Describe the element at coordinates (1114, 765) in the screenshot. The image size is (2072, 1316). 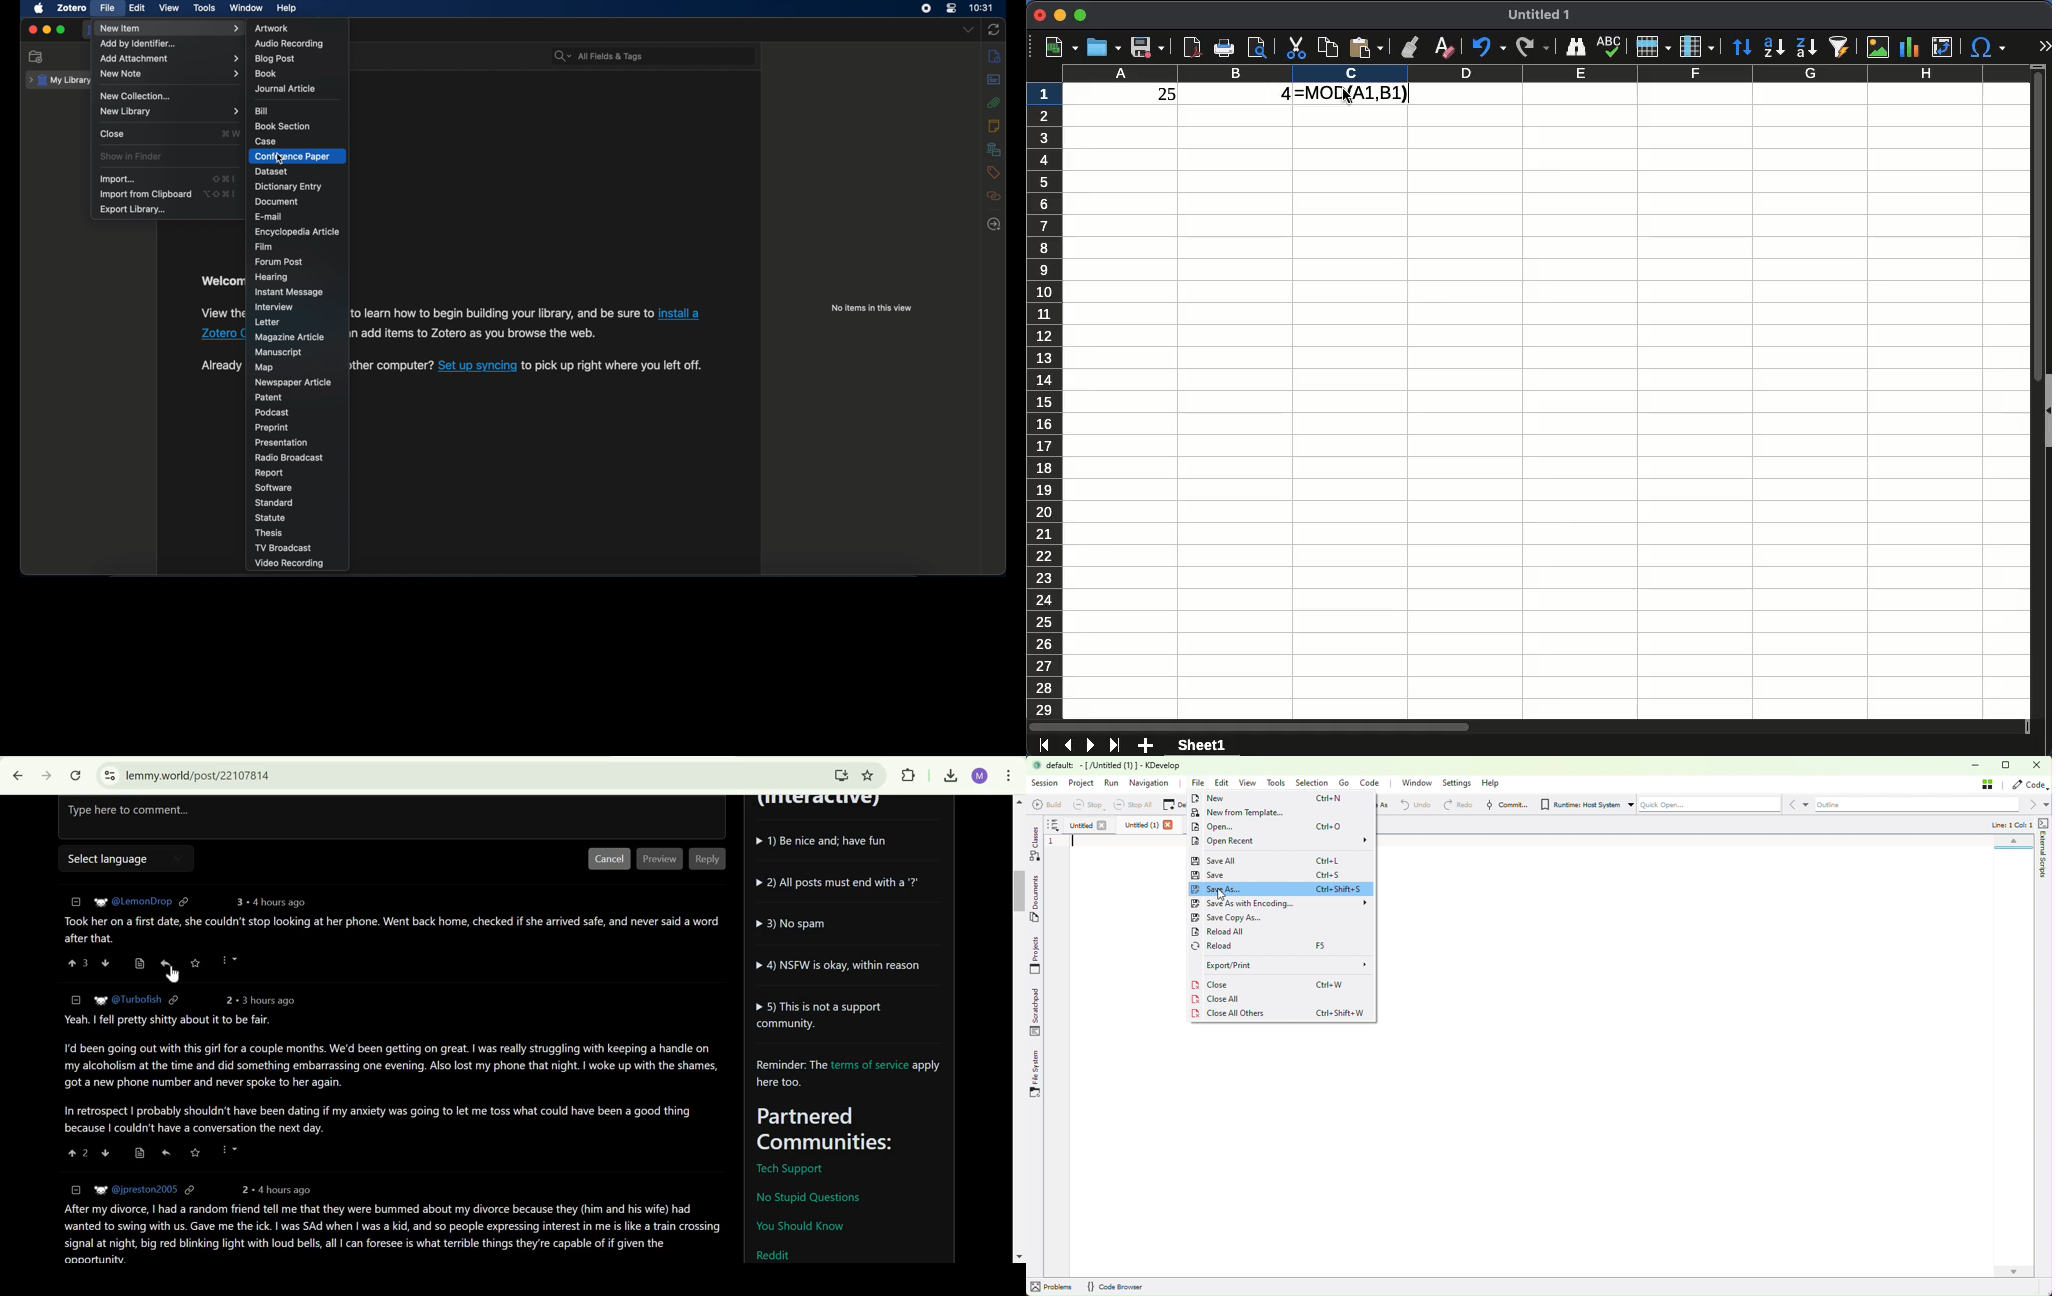
I see `default: -[/Untitled (1) ] - KDevelop` at that location.